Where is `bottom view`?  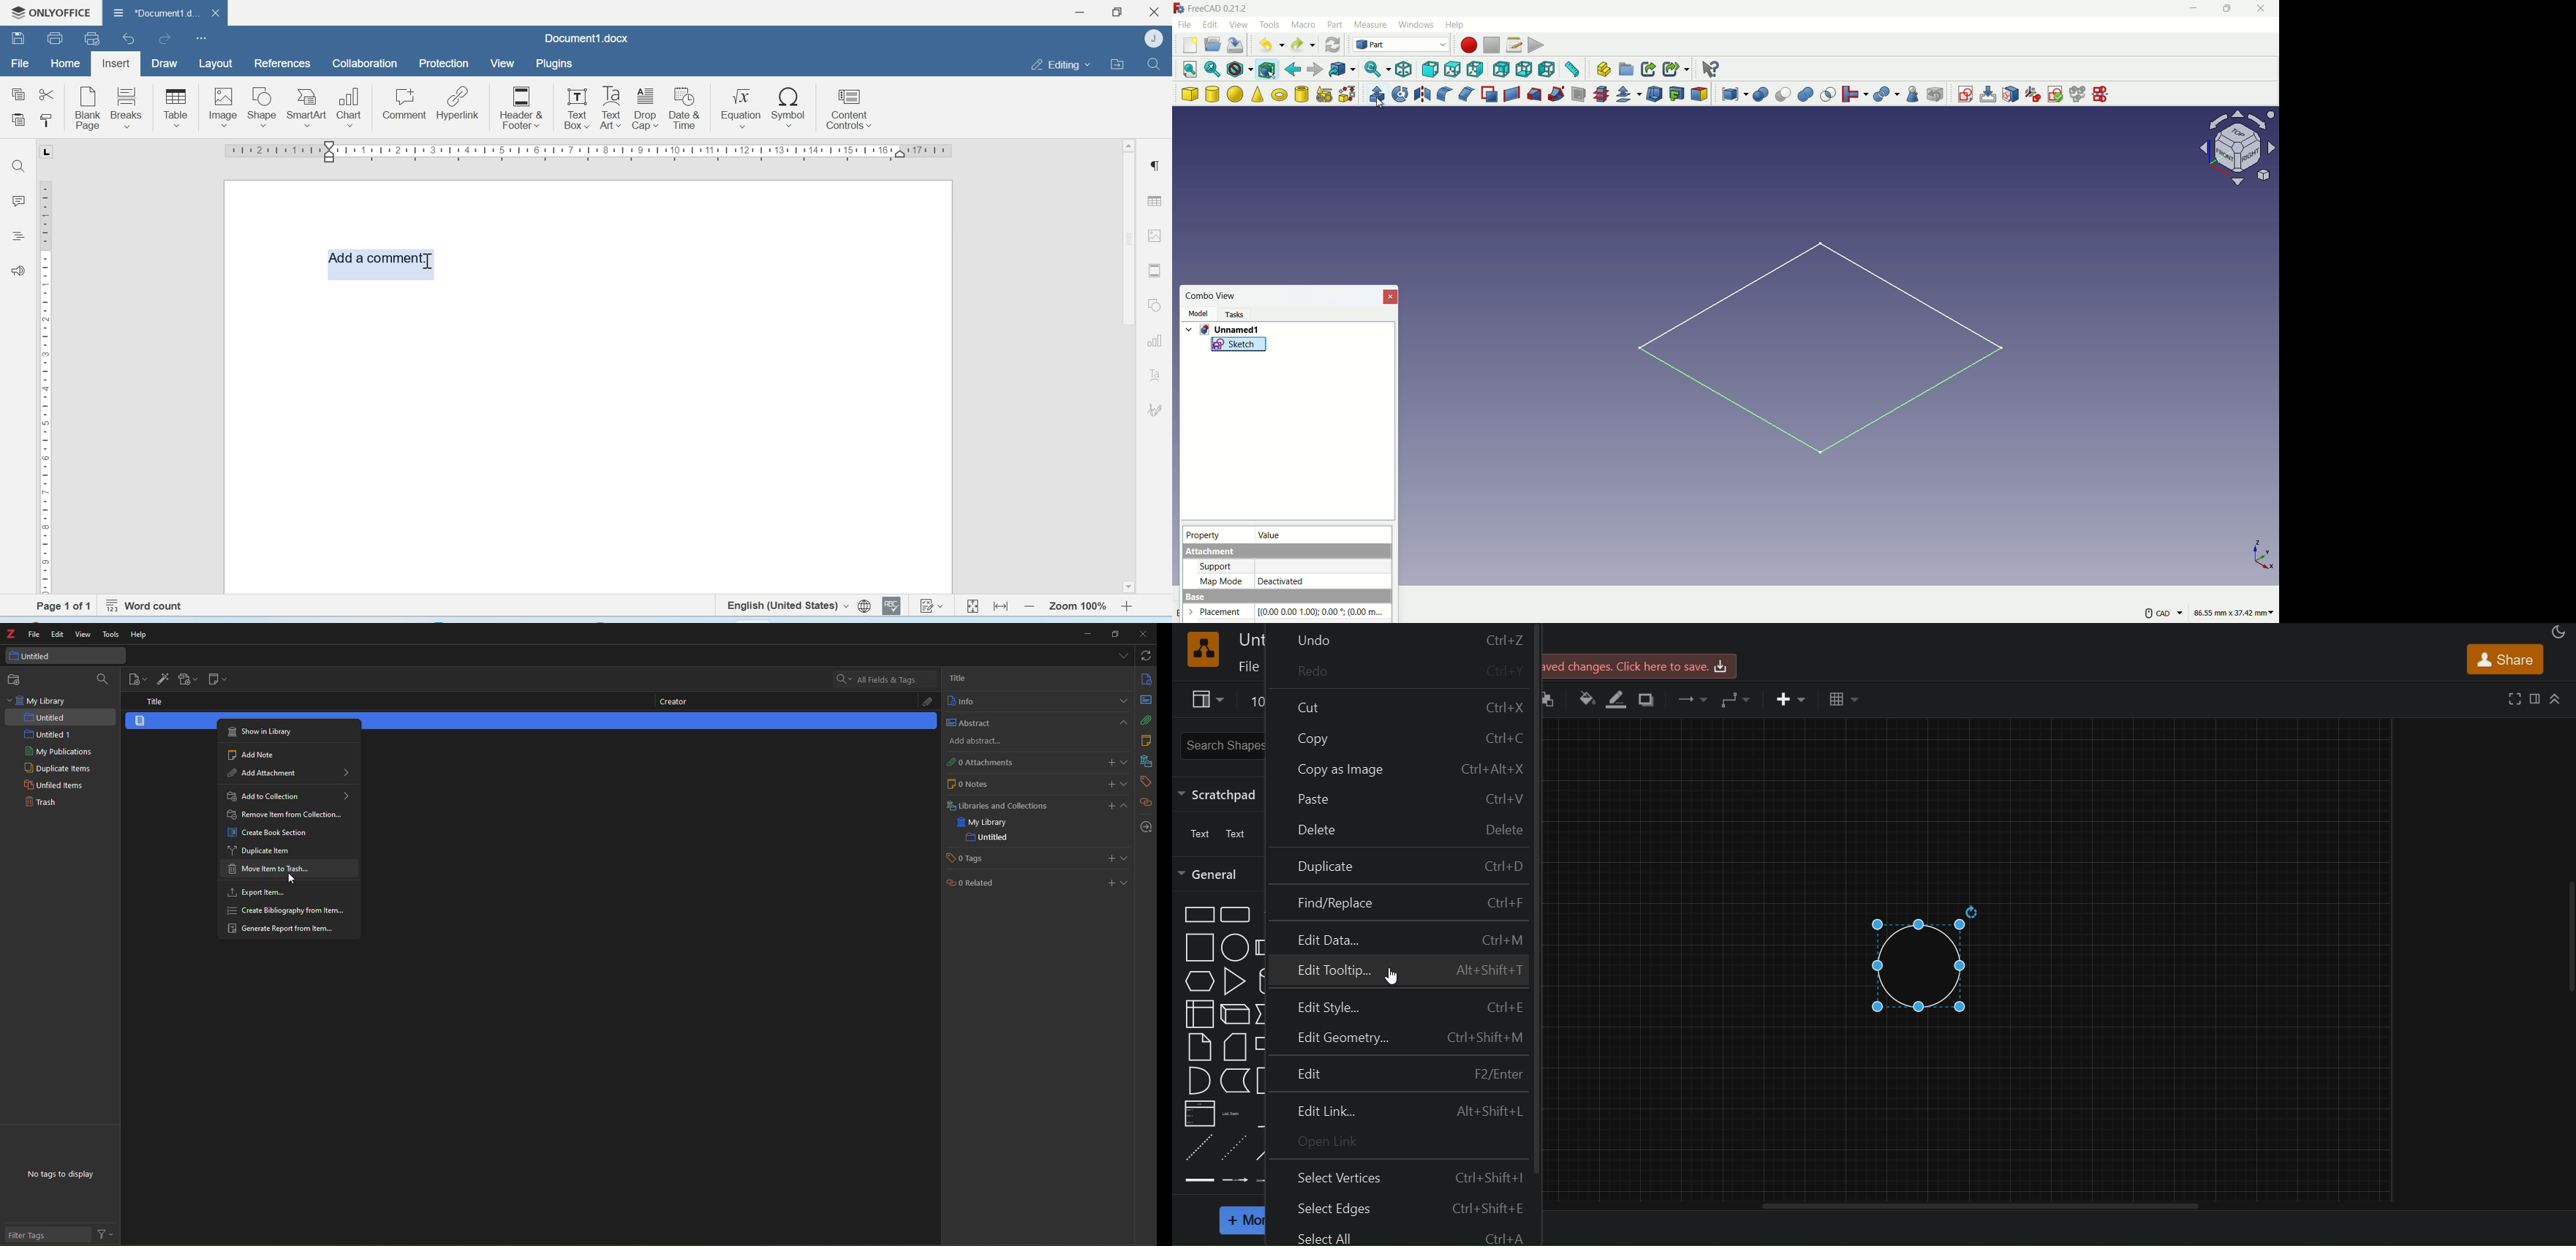 bottom view is located at coordinates (1524, 69).